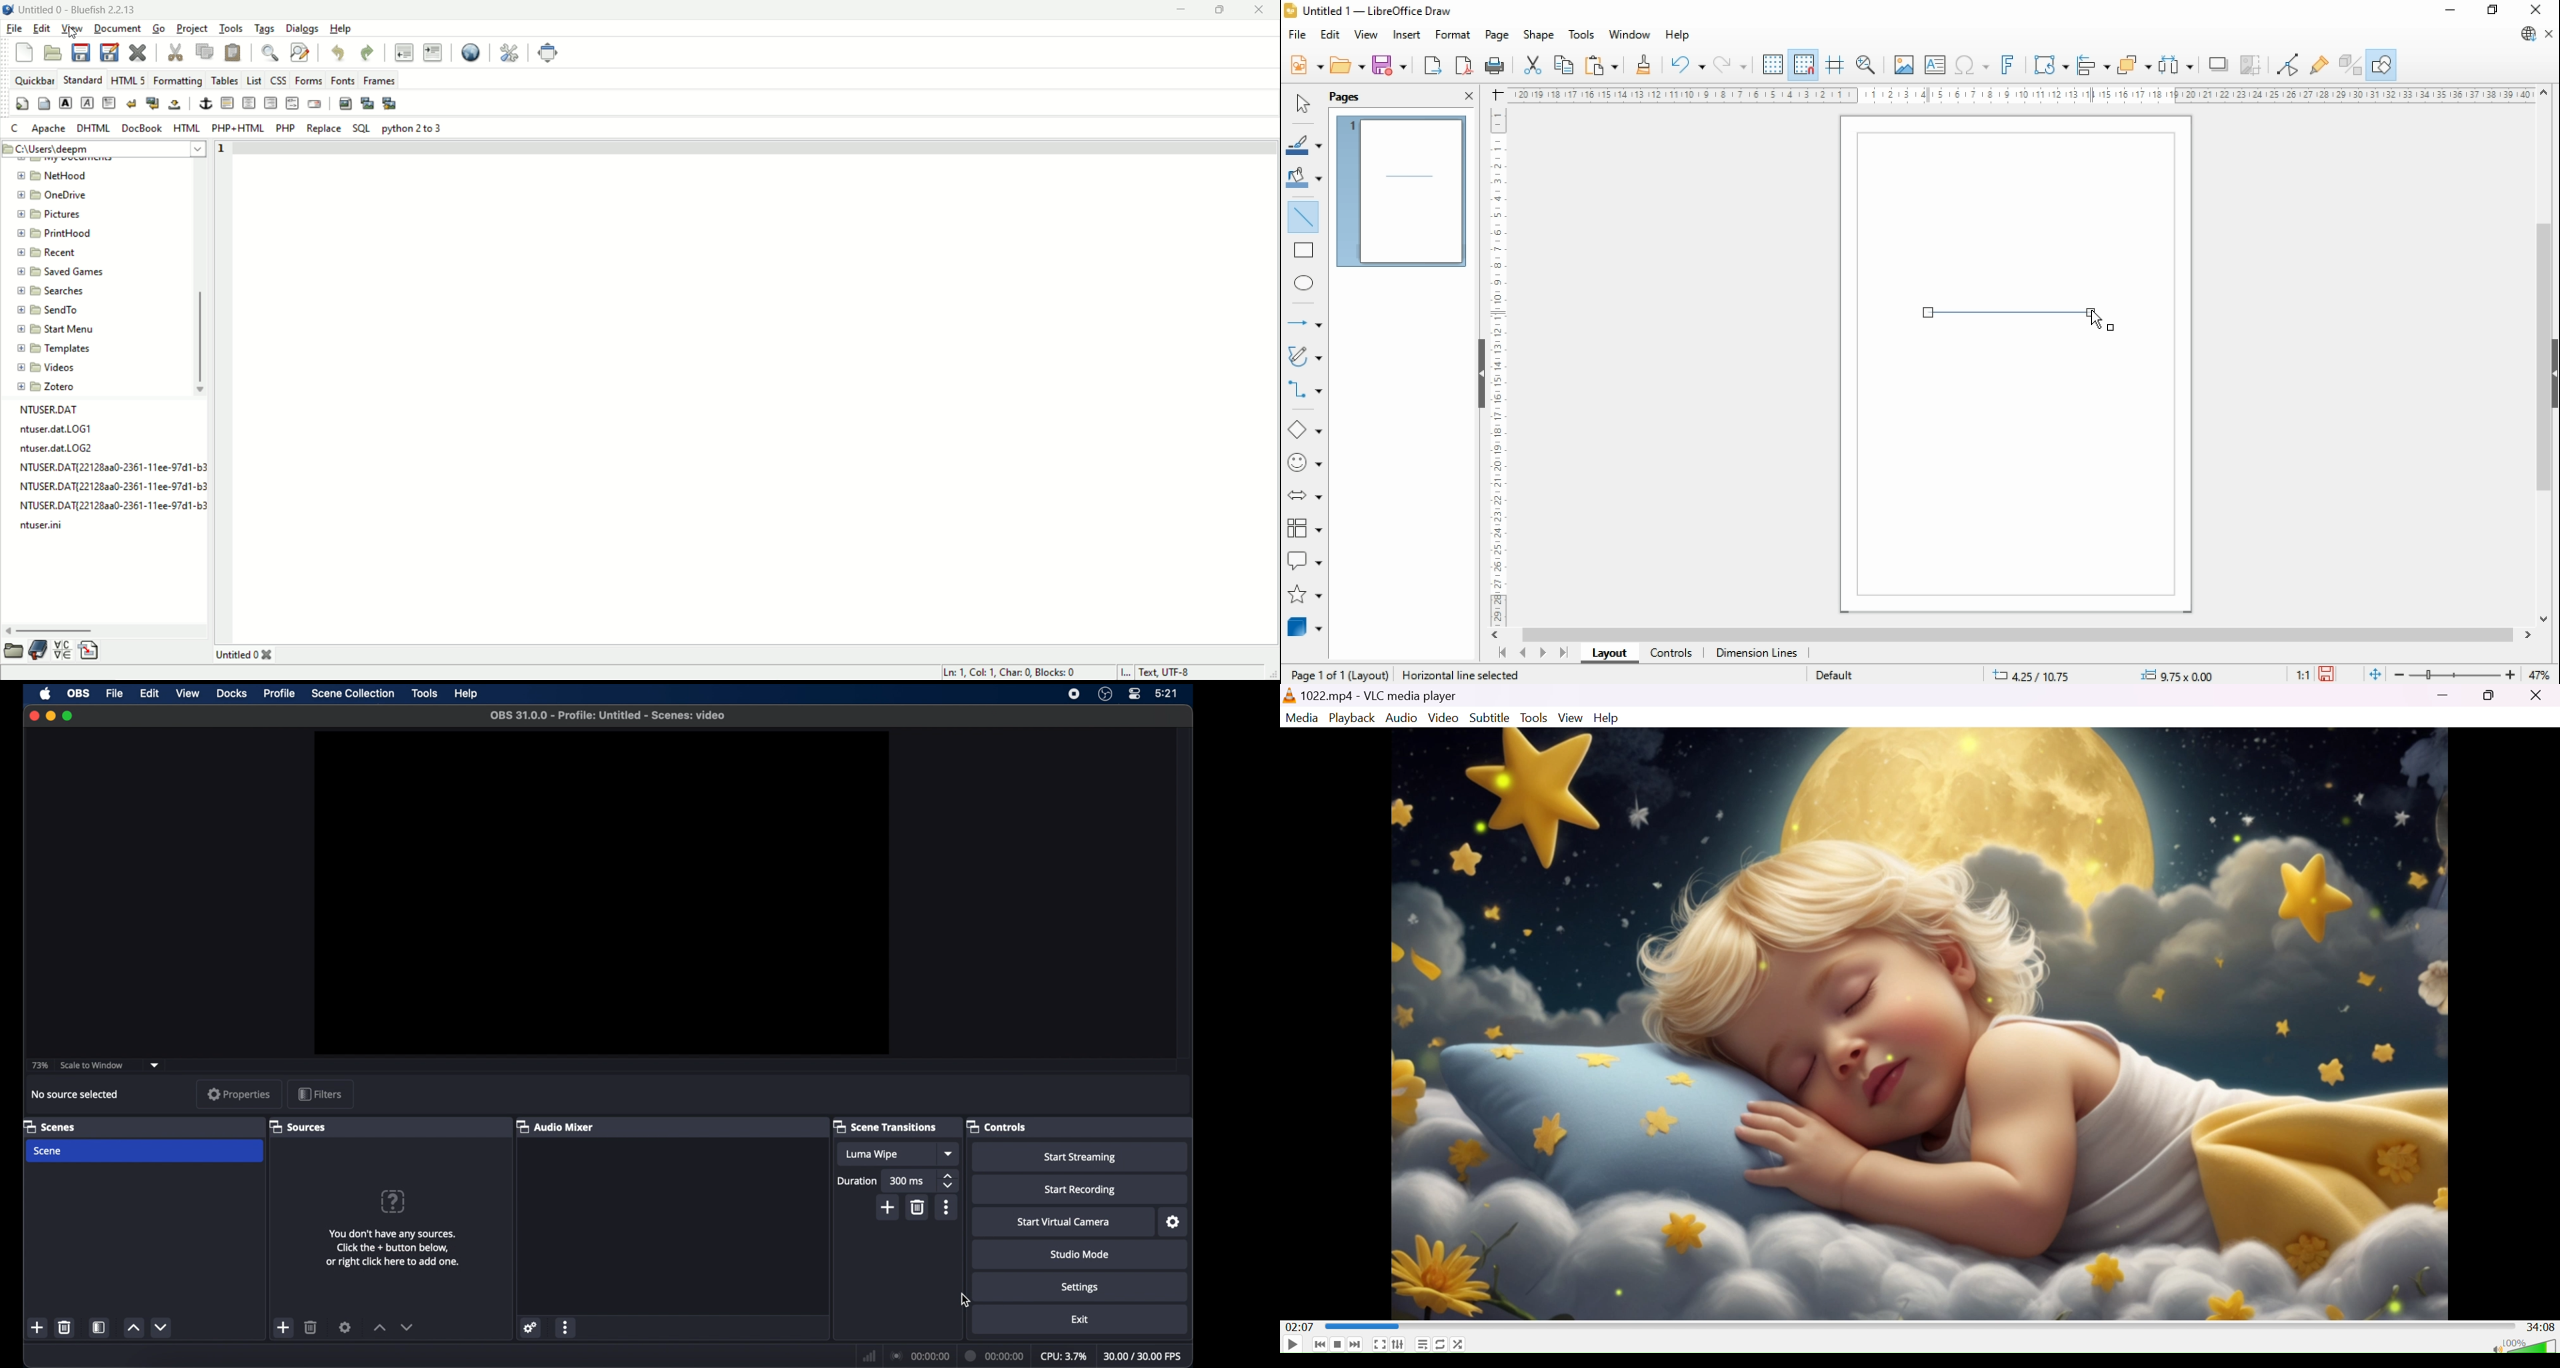 The image size is (2576, 1372). I want to click on connection, so click(920, 1356).